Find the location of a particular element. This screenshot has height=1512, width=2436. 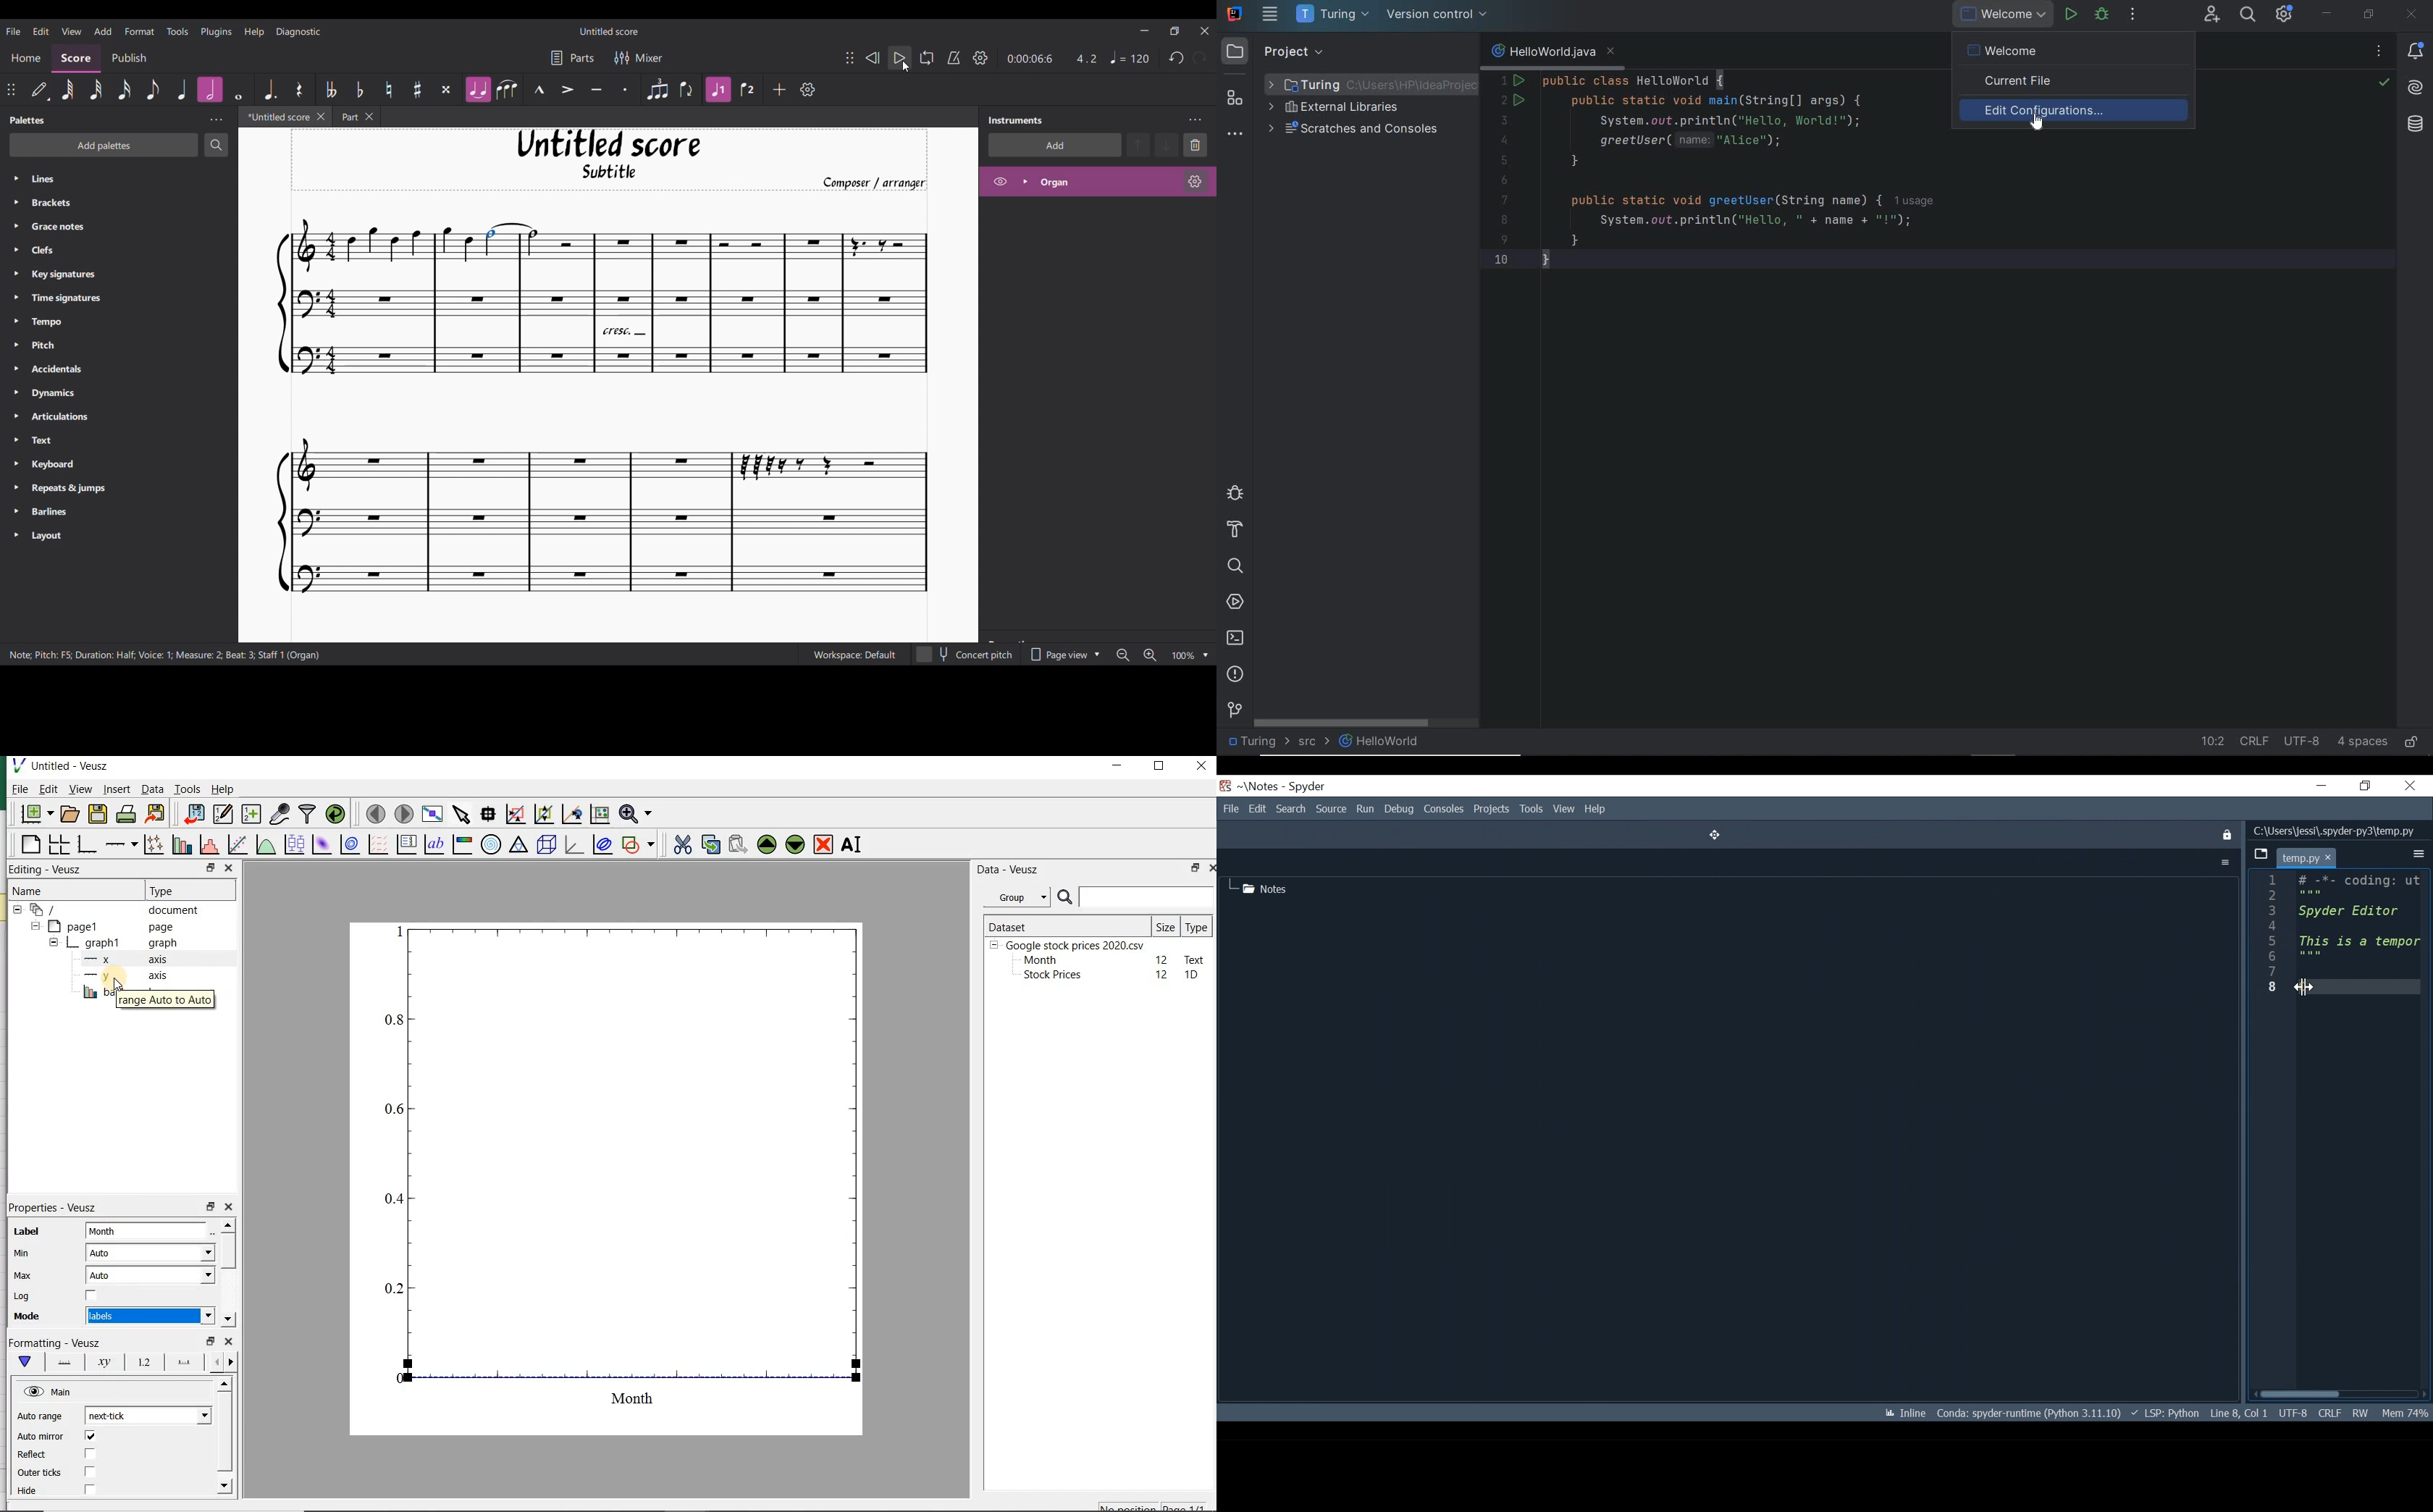

Move selection up is located at coordinates (1138, 145).